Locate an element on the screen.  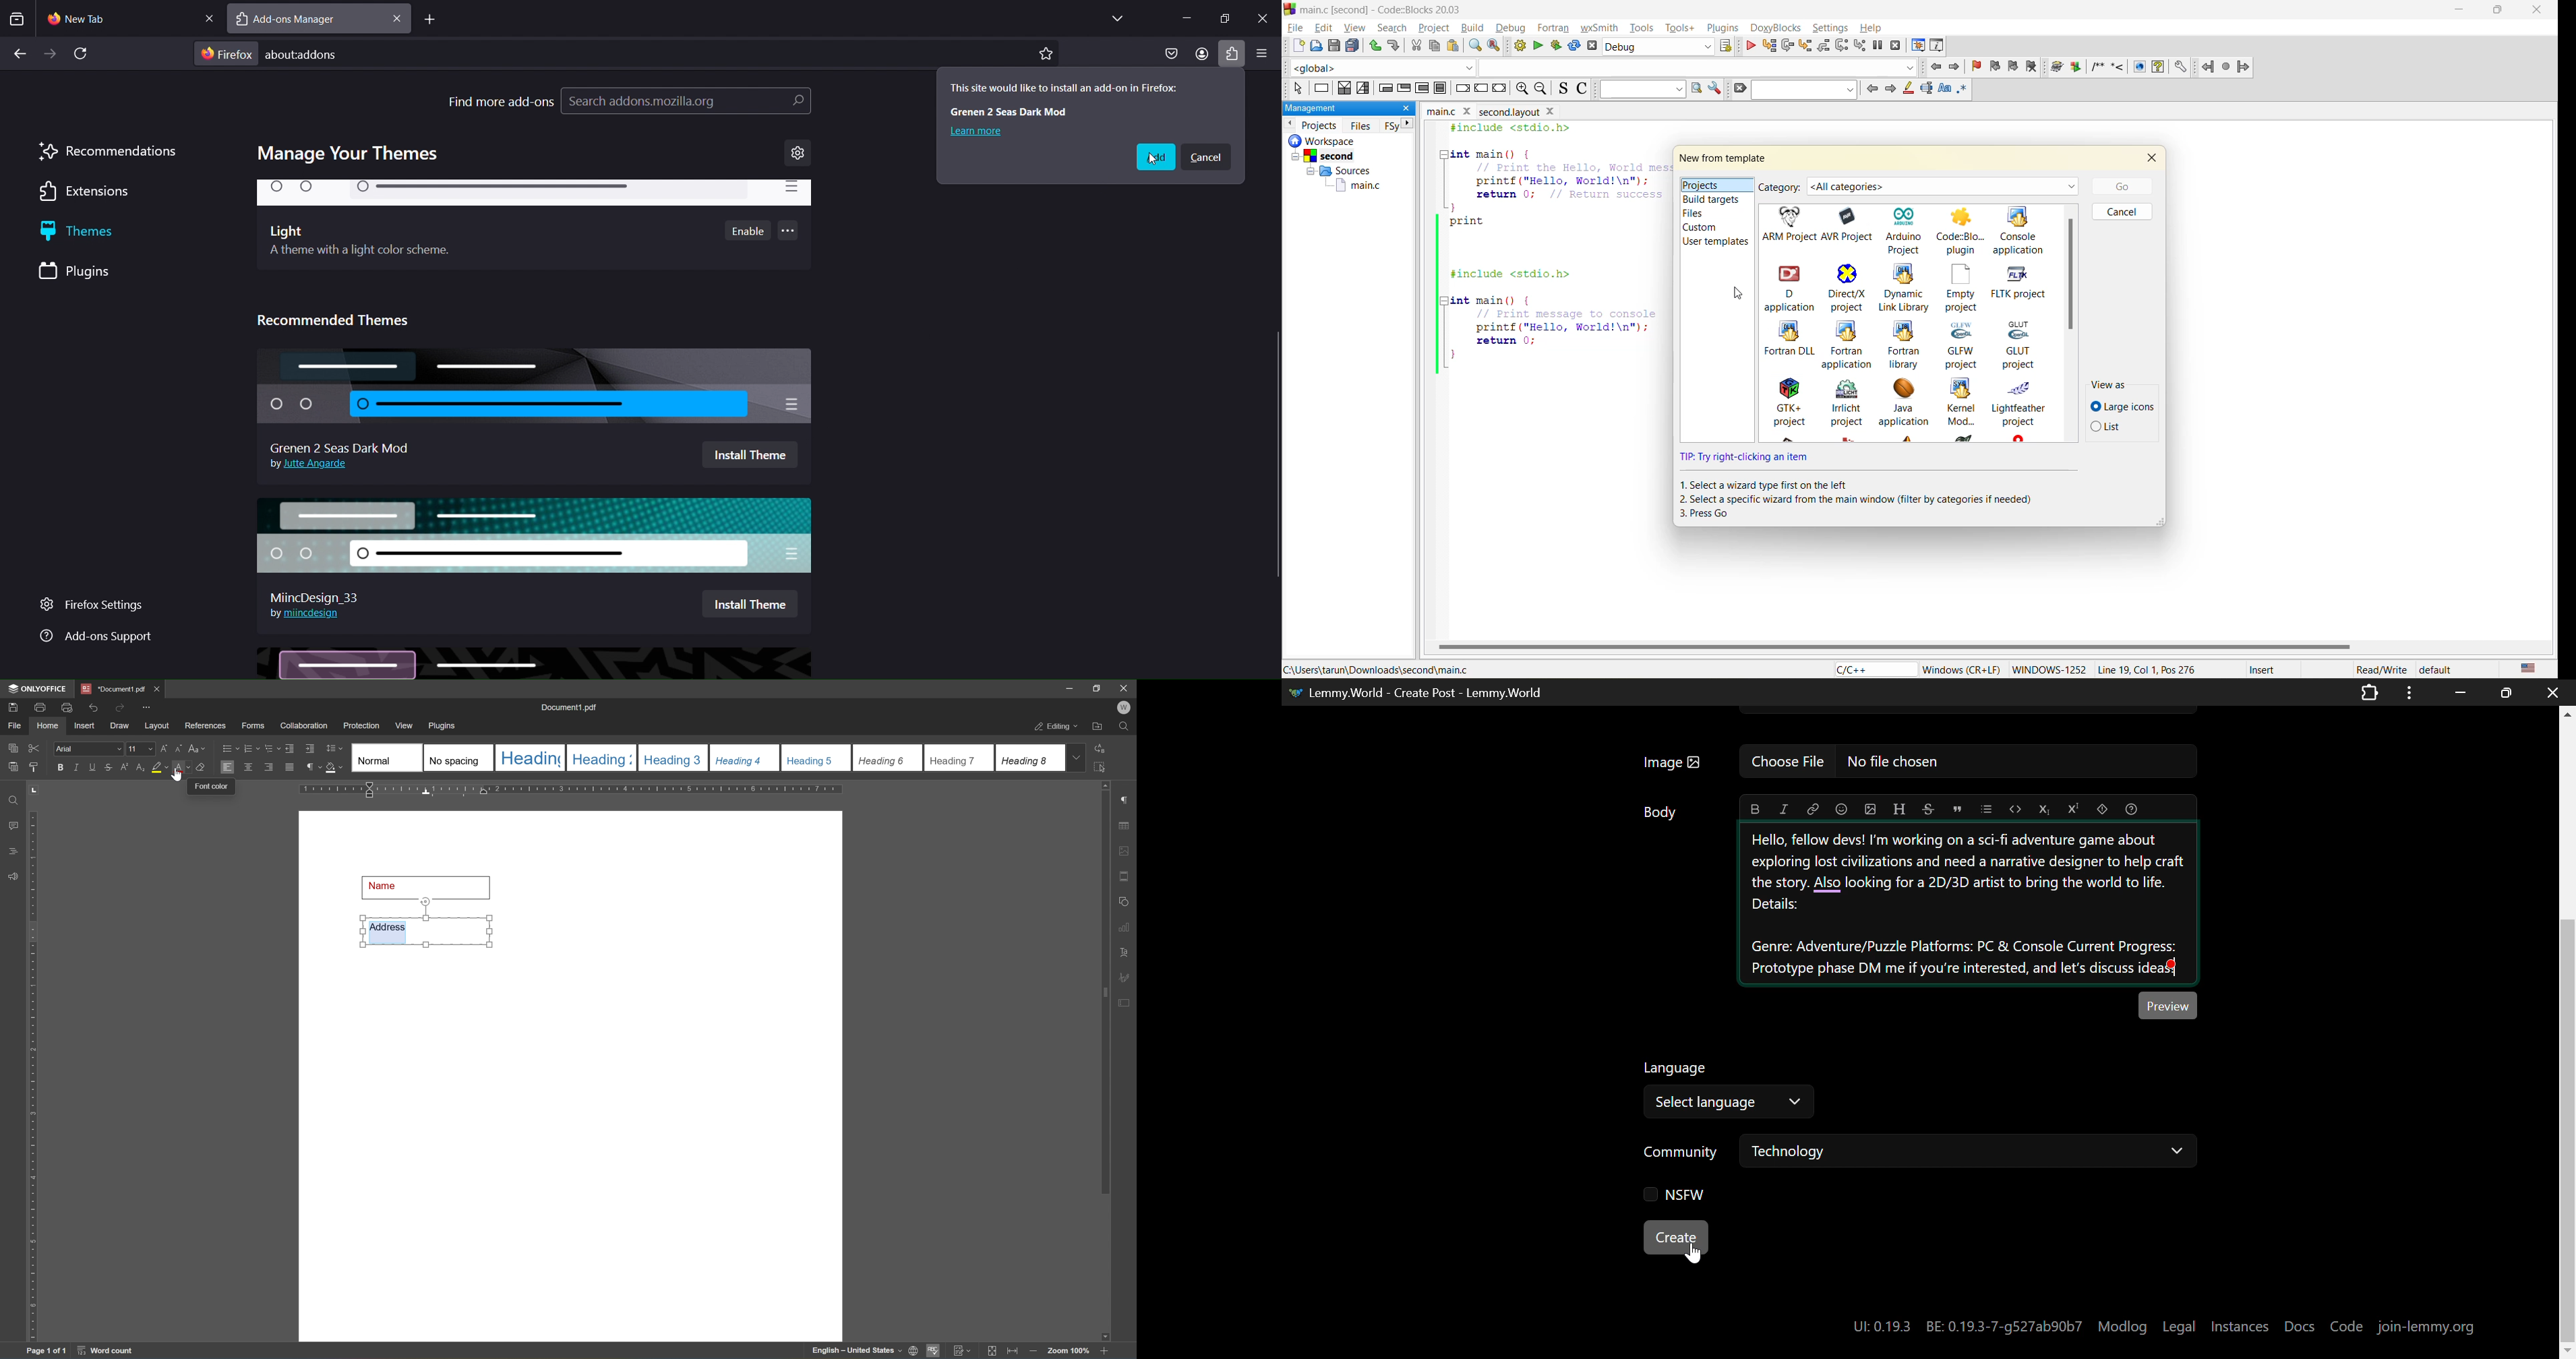
replace is located at coordinates (1494, 45).